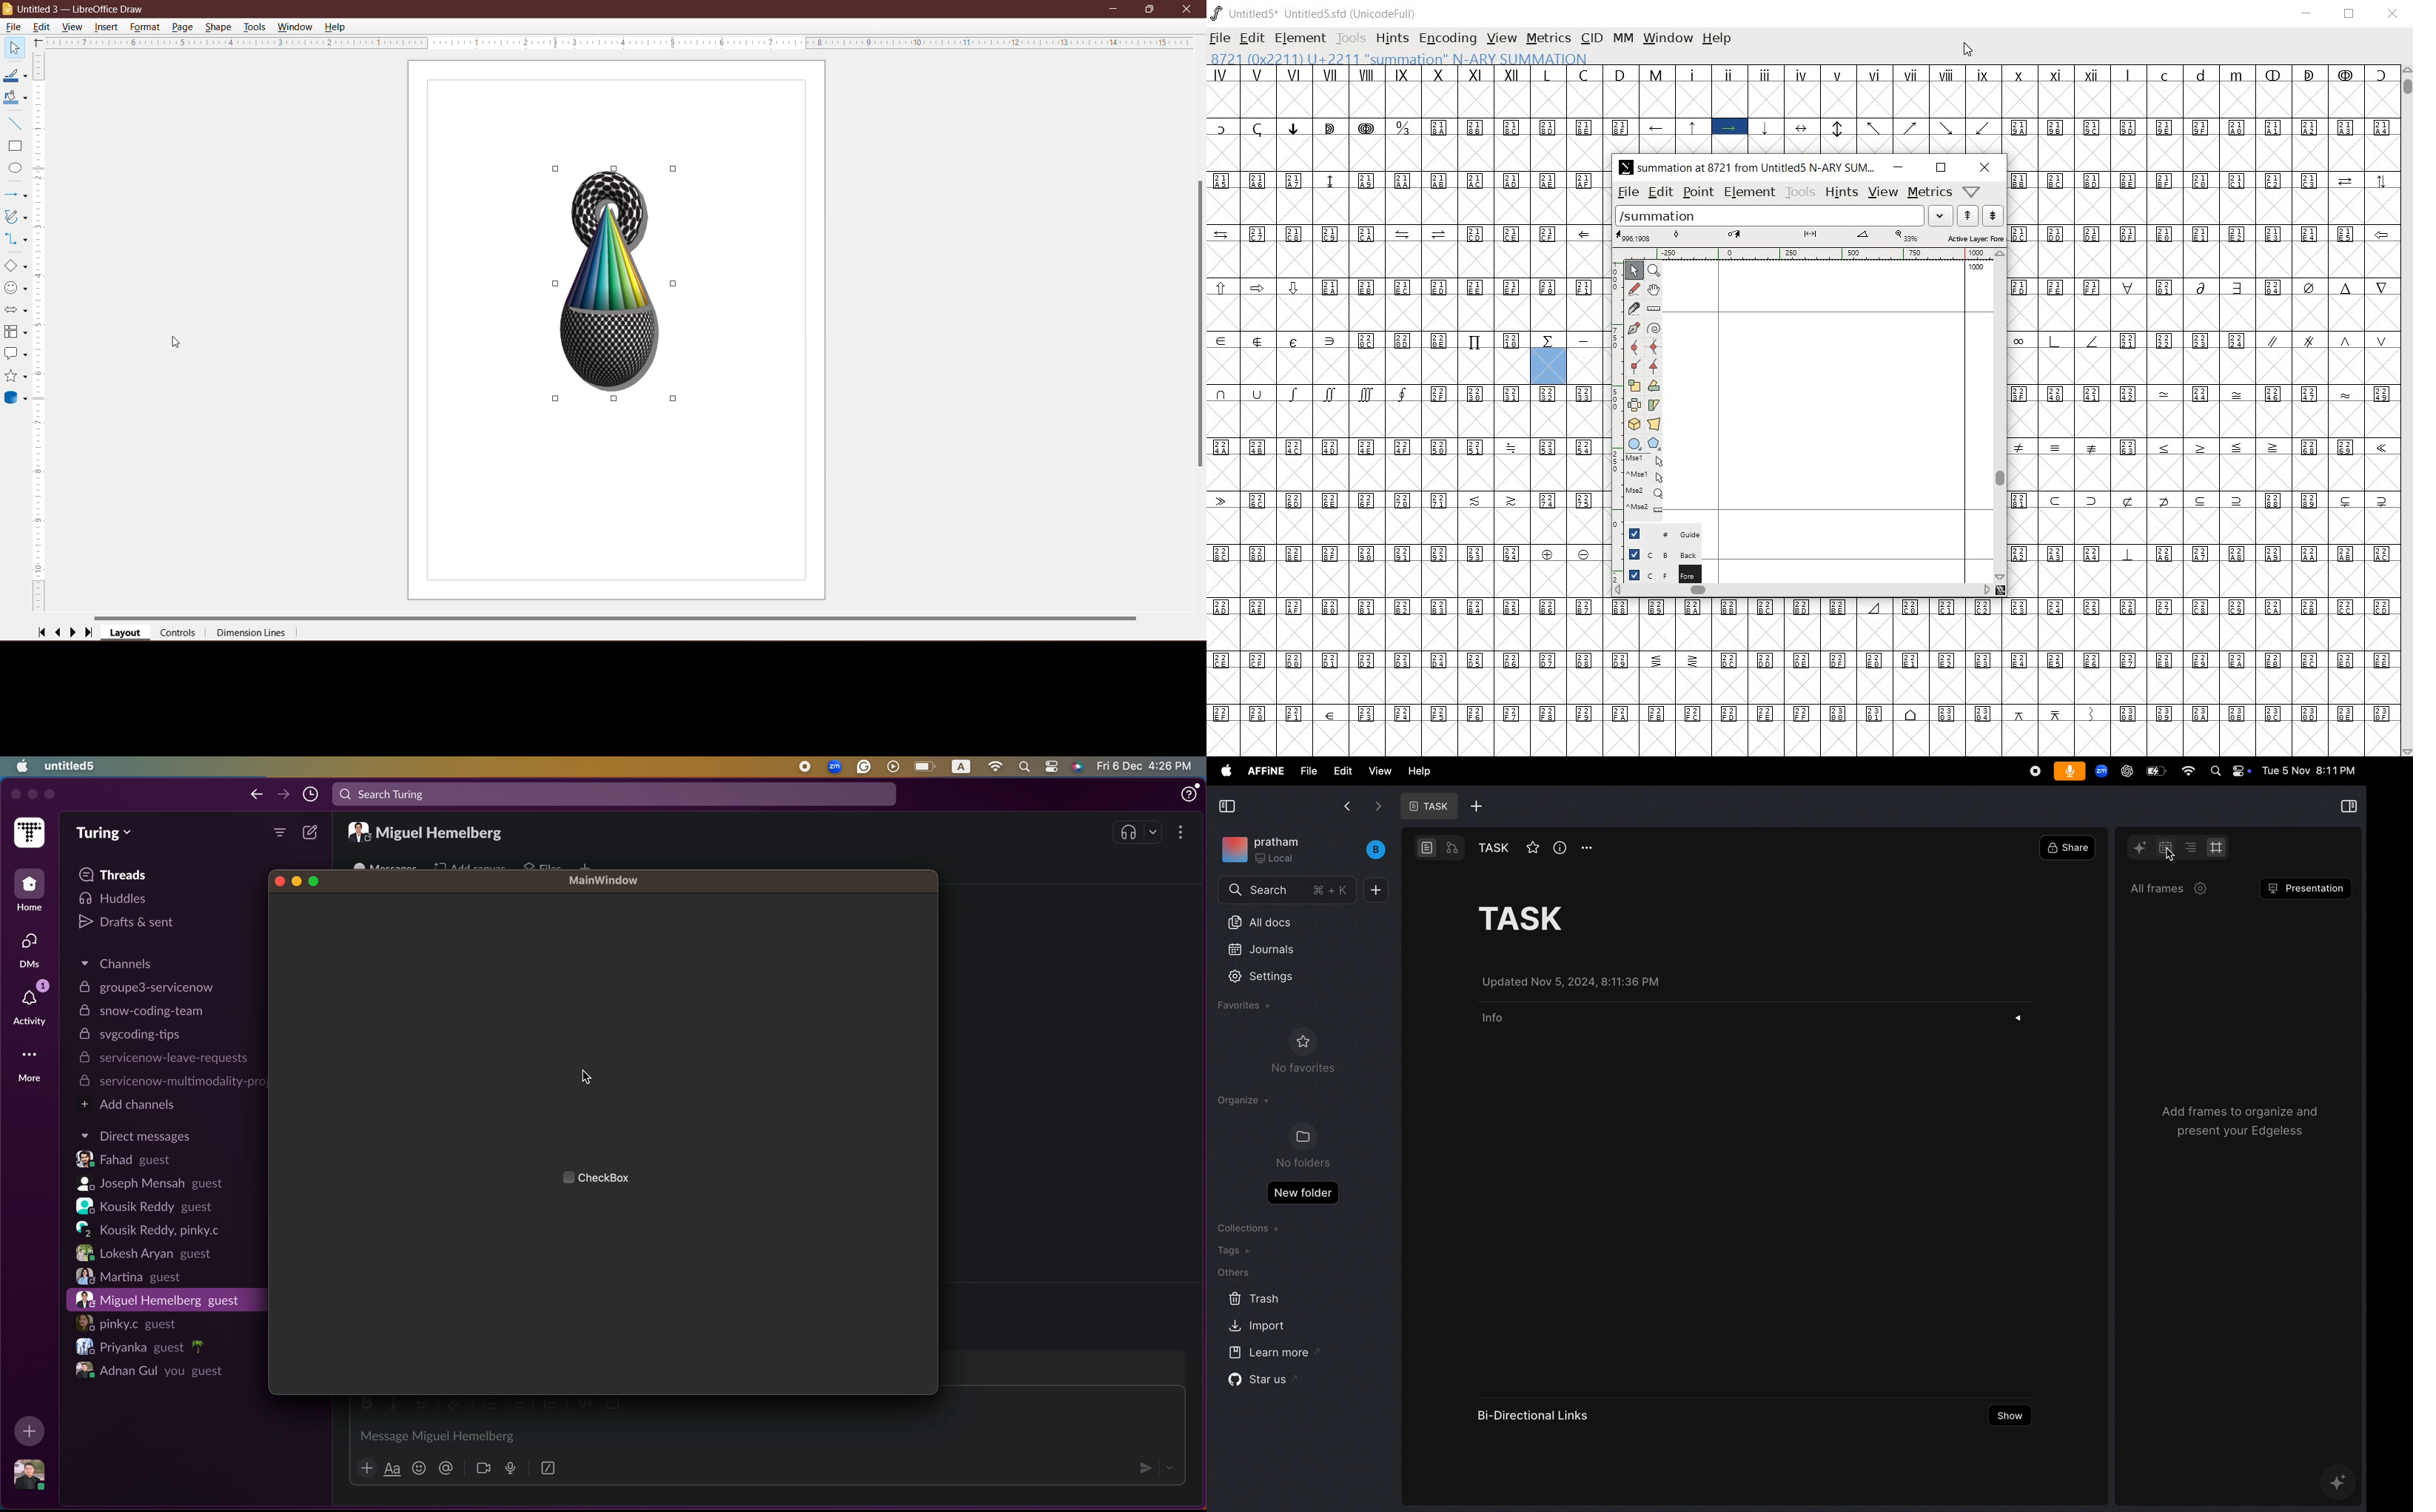  Describe the element at coordinates (145, 28) in the screenshot. I see `Format` at that location.